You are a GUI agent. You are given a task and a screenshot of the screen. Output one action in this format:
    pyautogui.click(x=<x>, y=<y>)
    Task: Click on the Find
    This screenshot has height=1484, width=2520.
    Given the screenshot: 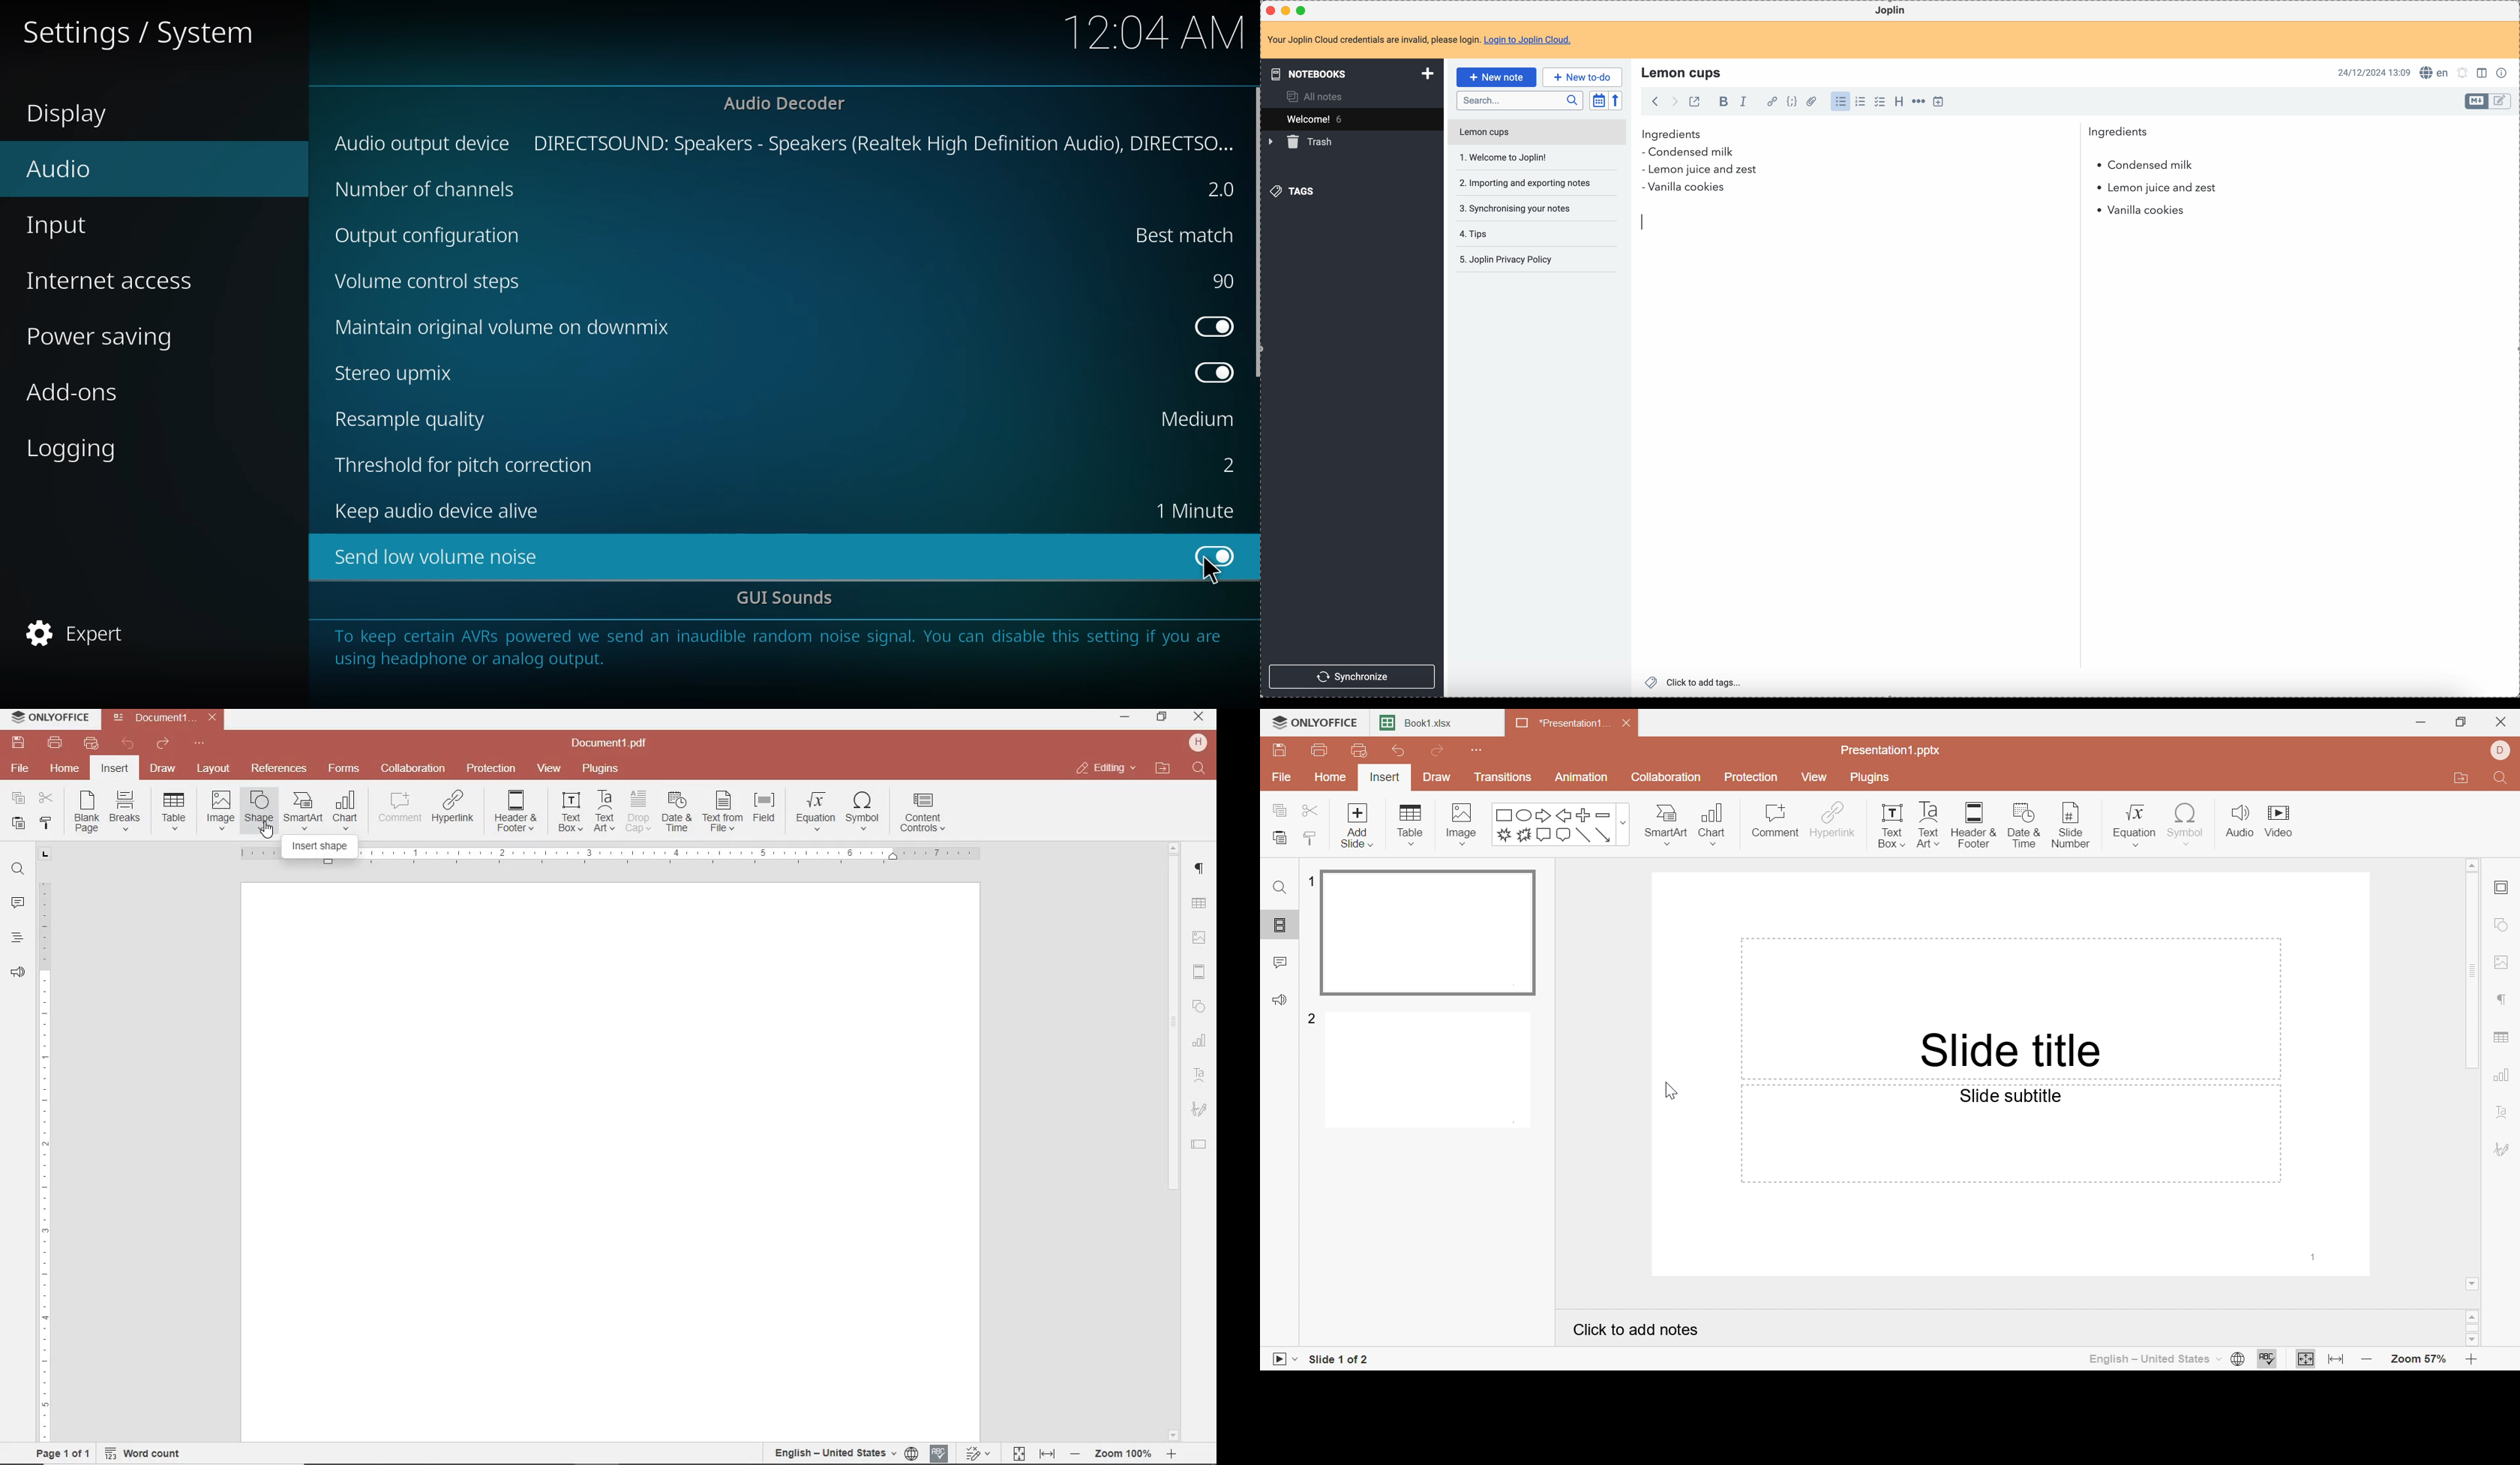 What is the action you would take?
    pyautogui.click(x=1278, y=887)
    